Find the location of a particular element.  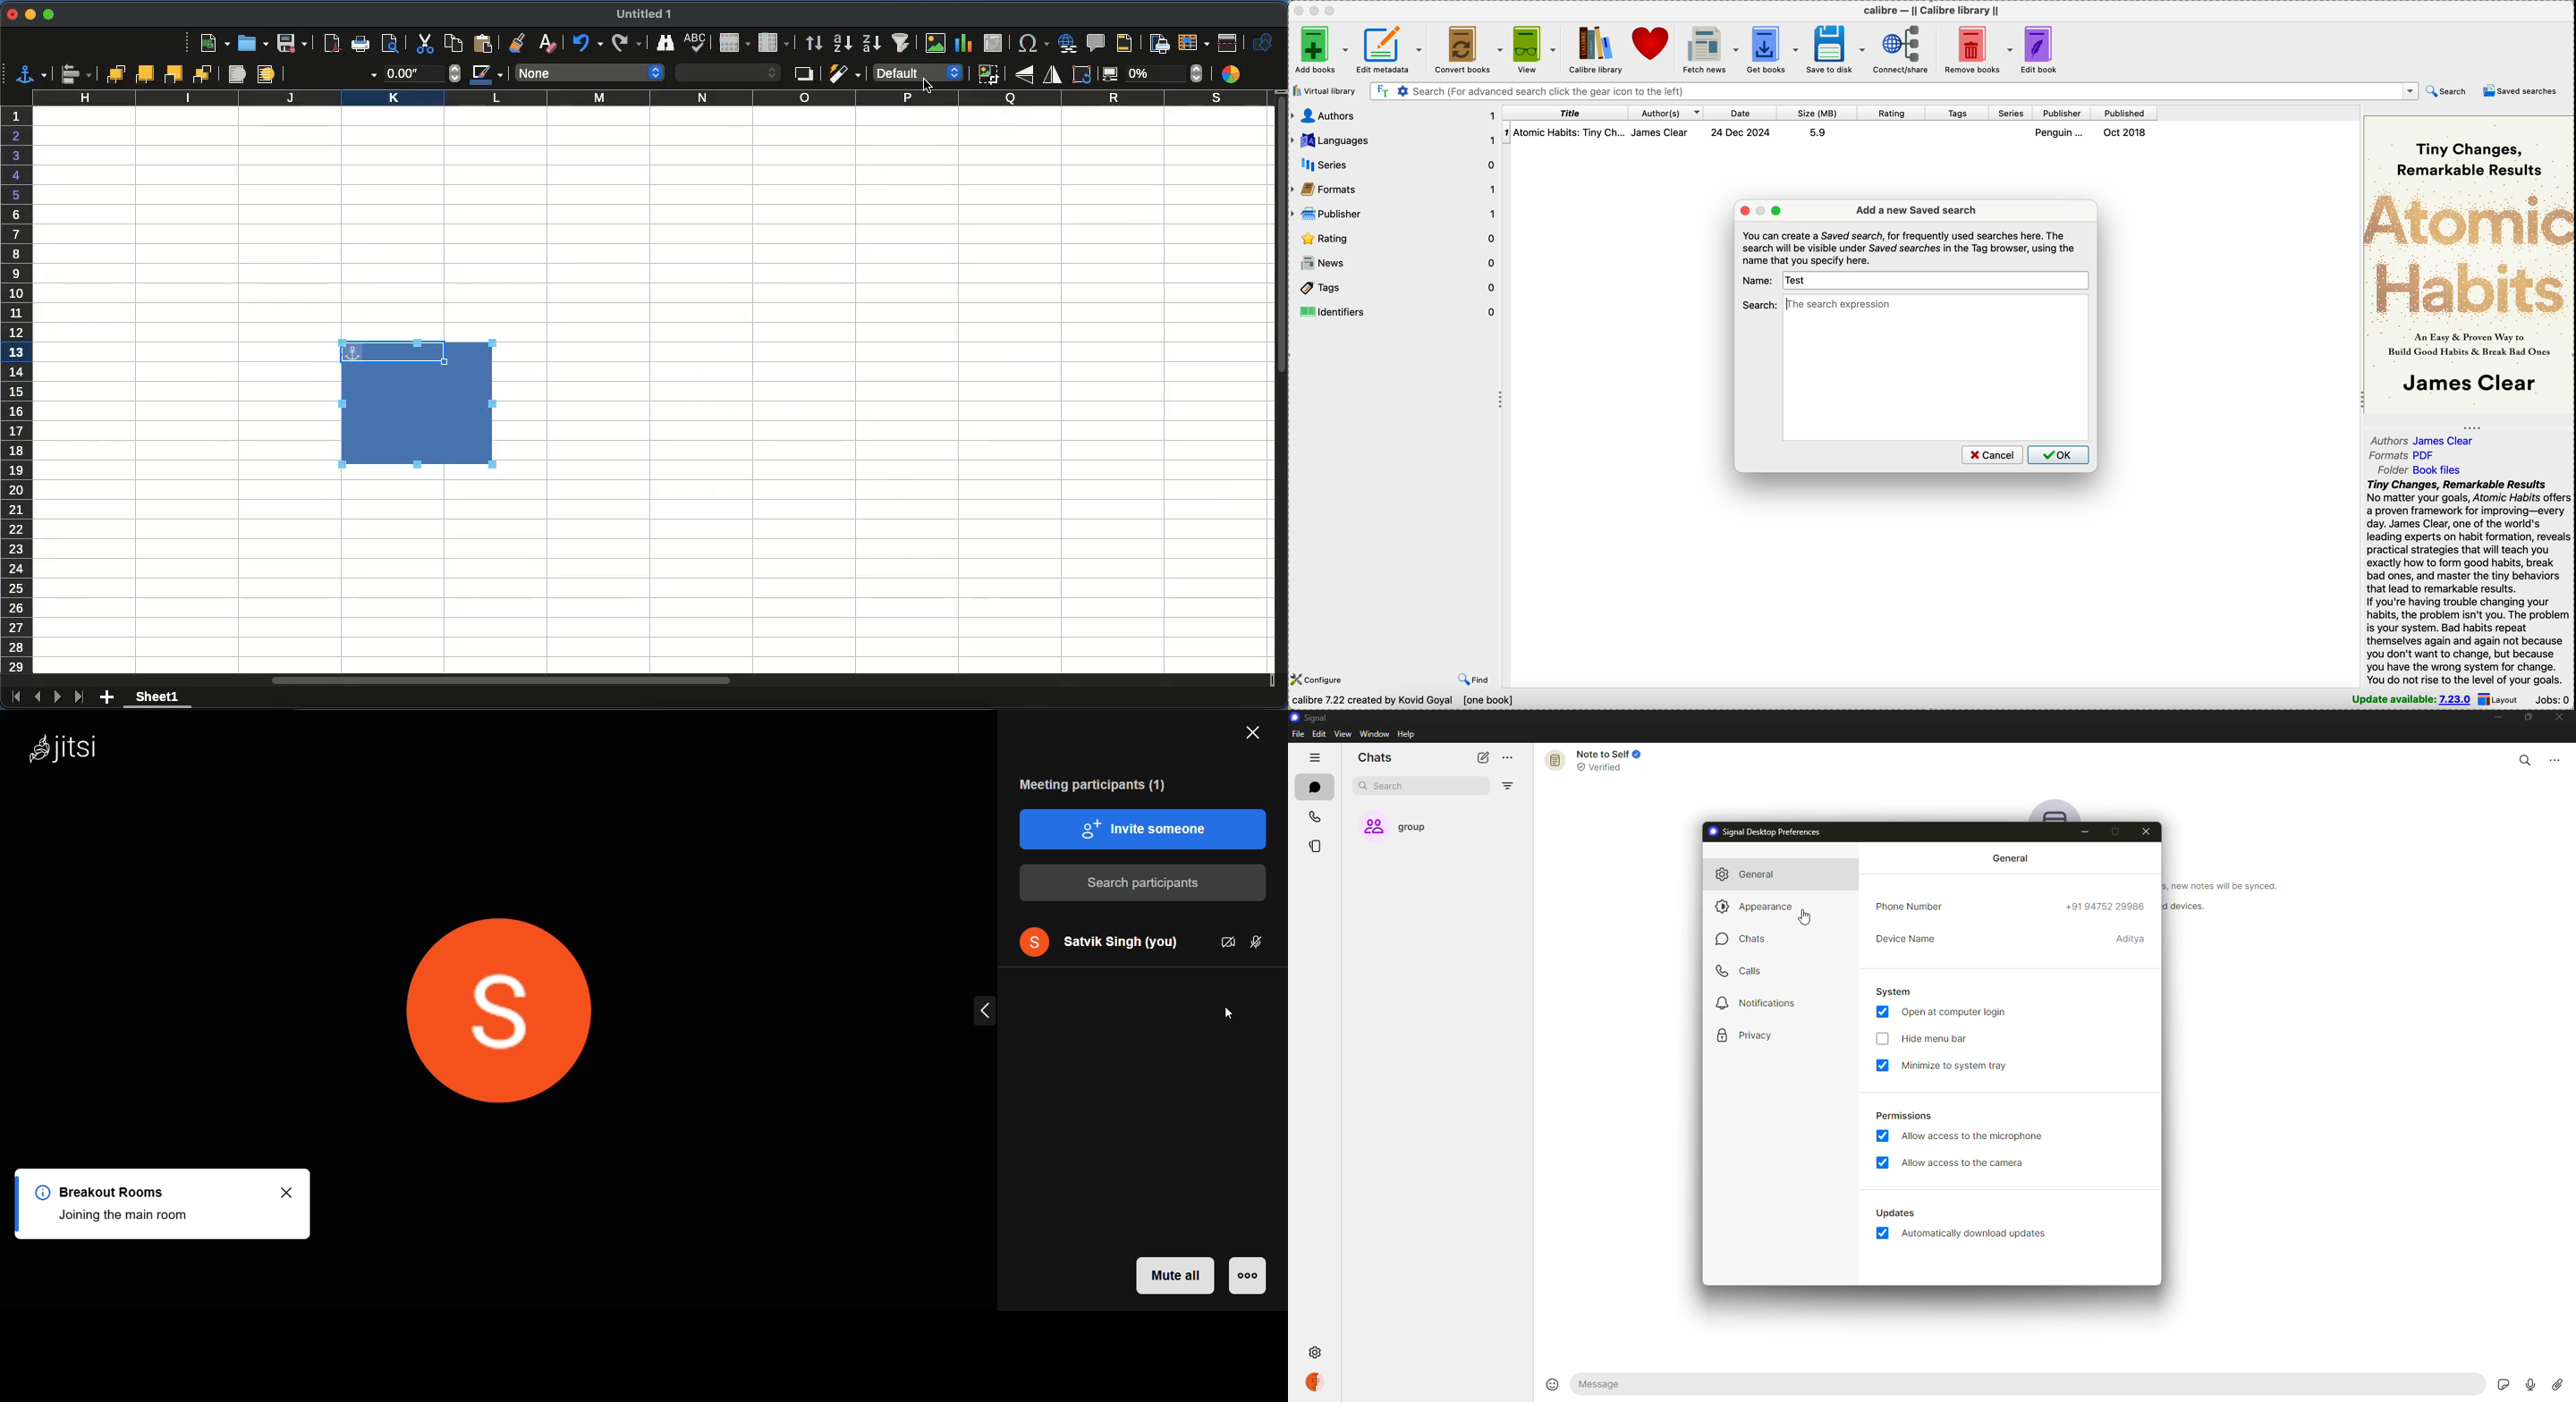

file is located at coordinates (1297, 735).